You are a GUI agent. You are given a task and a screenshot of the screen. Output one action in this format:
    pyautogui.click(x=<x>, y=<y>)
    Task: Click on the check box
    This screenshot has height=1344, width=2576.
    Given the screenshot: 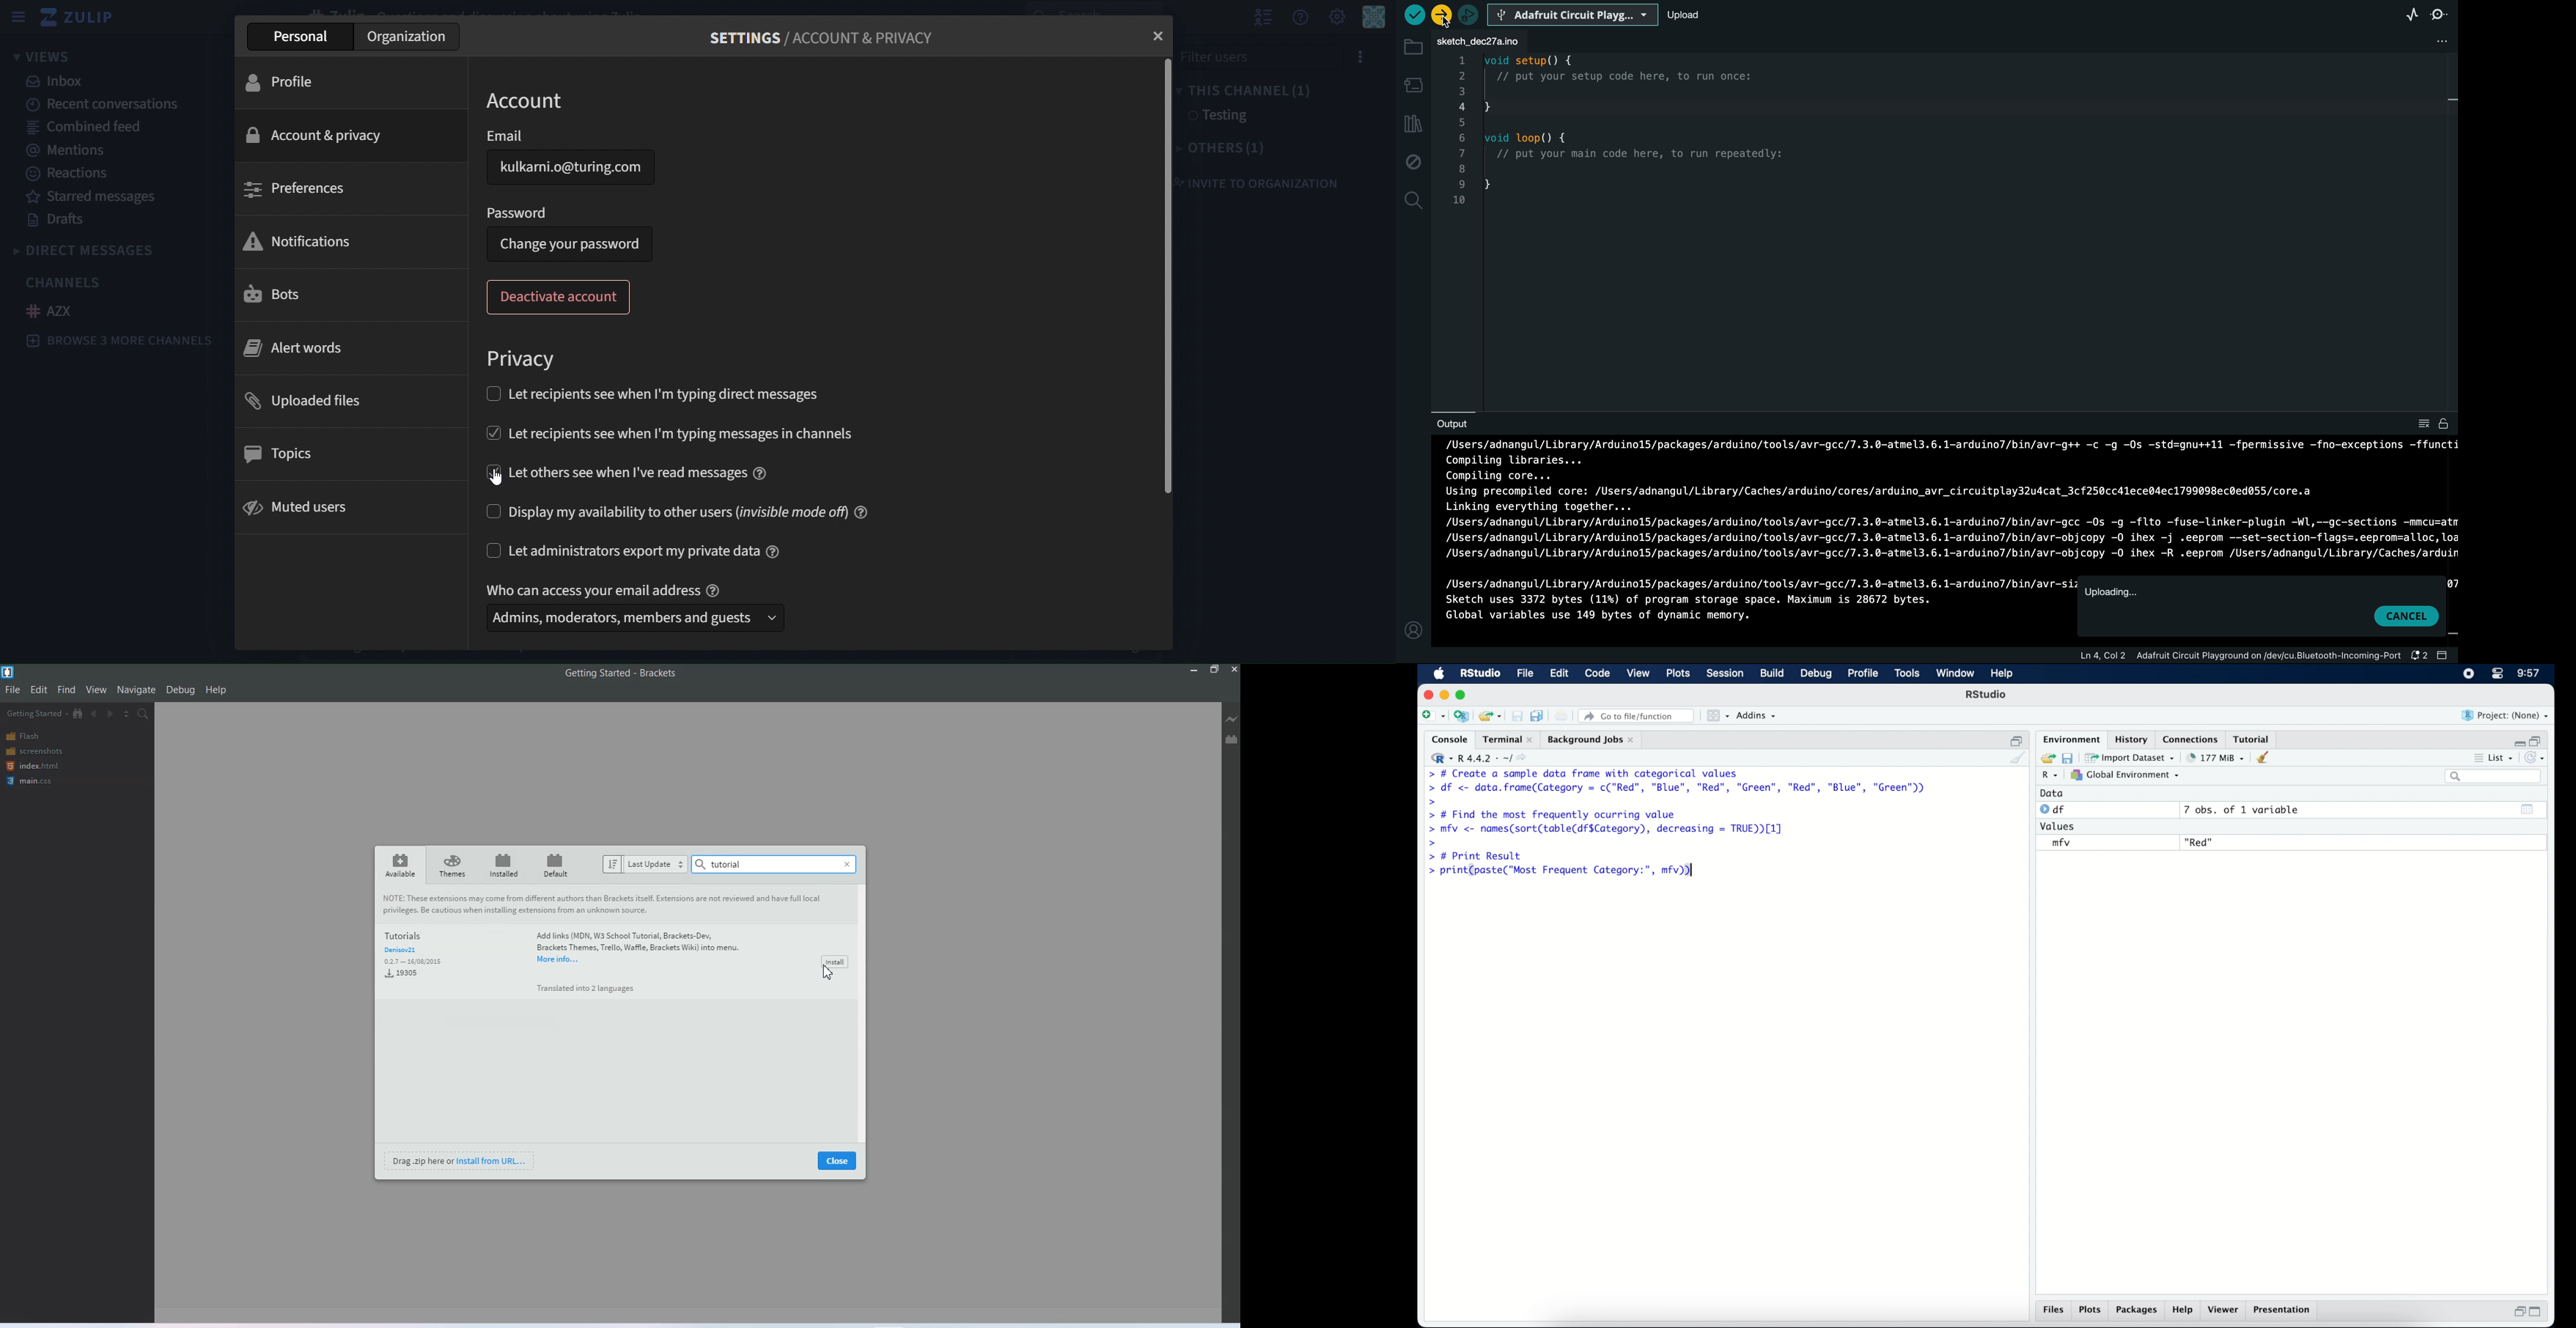 What is the action you would take?
    pyautogui.click(x=491, y=471)
    